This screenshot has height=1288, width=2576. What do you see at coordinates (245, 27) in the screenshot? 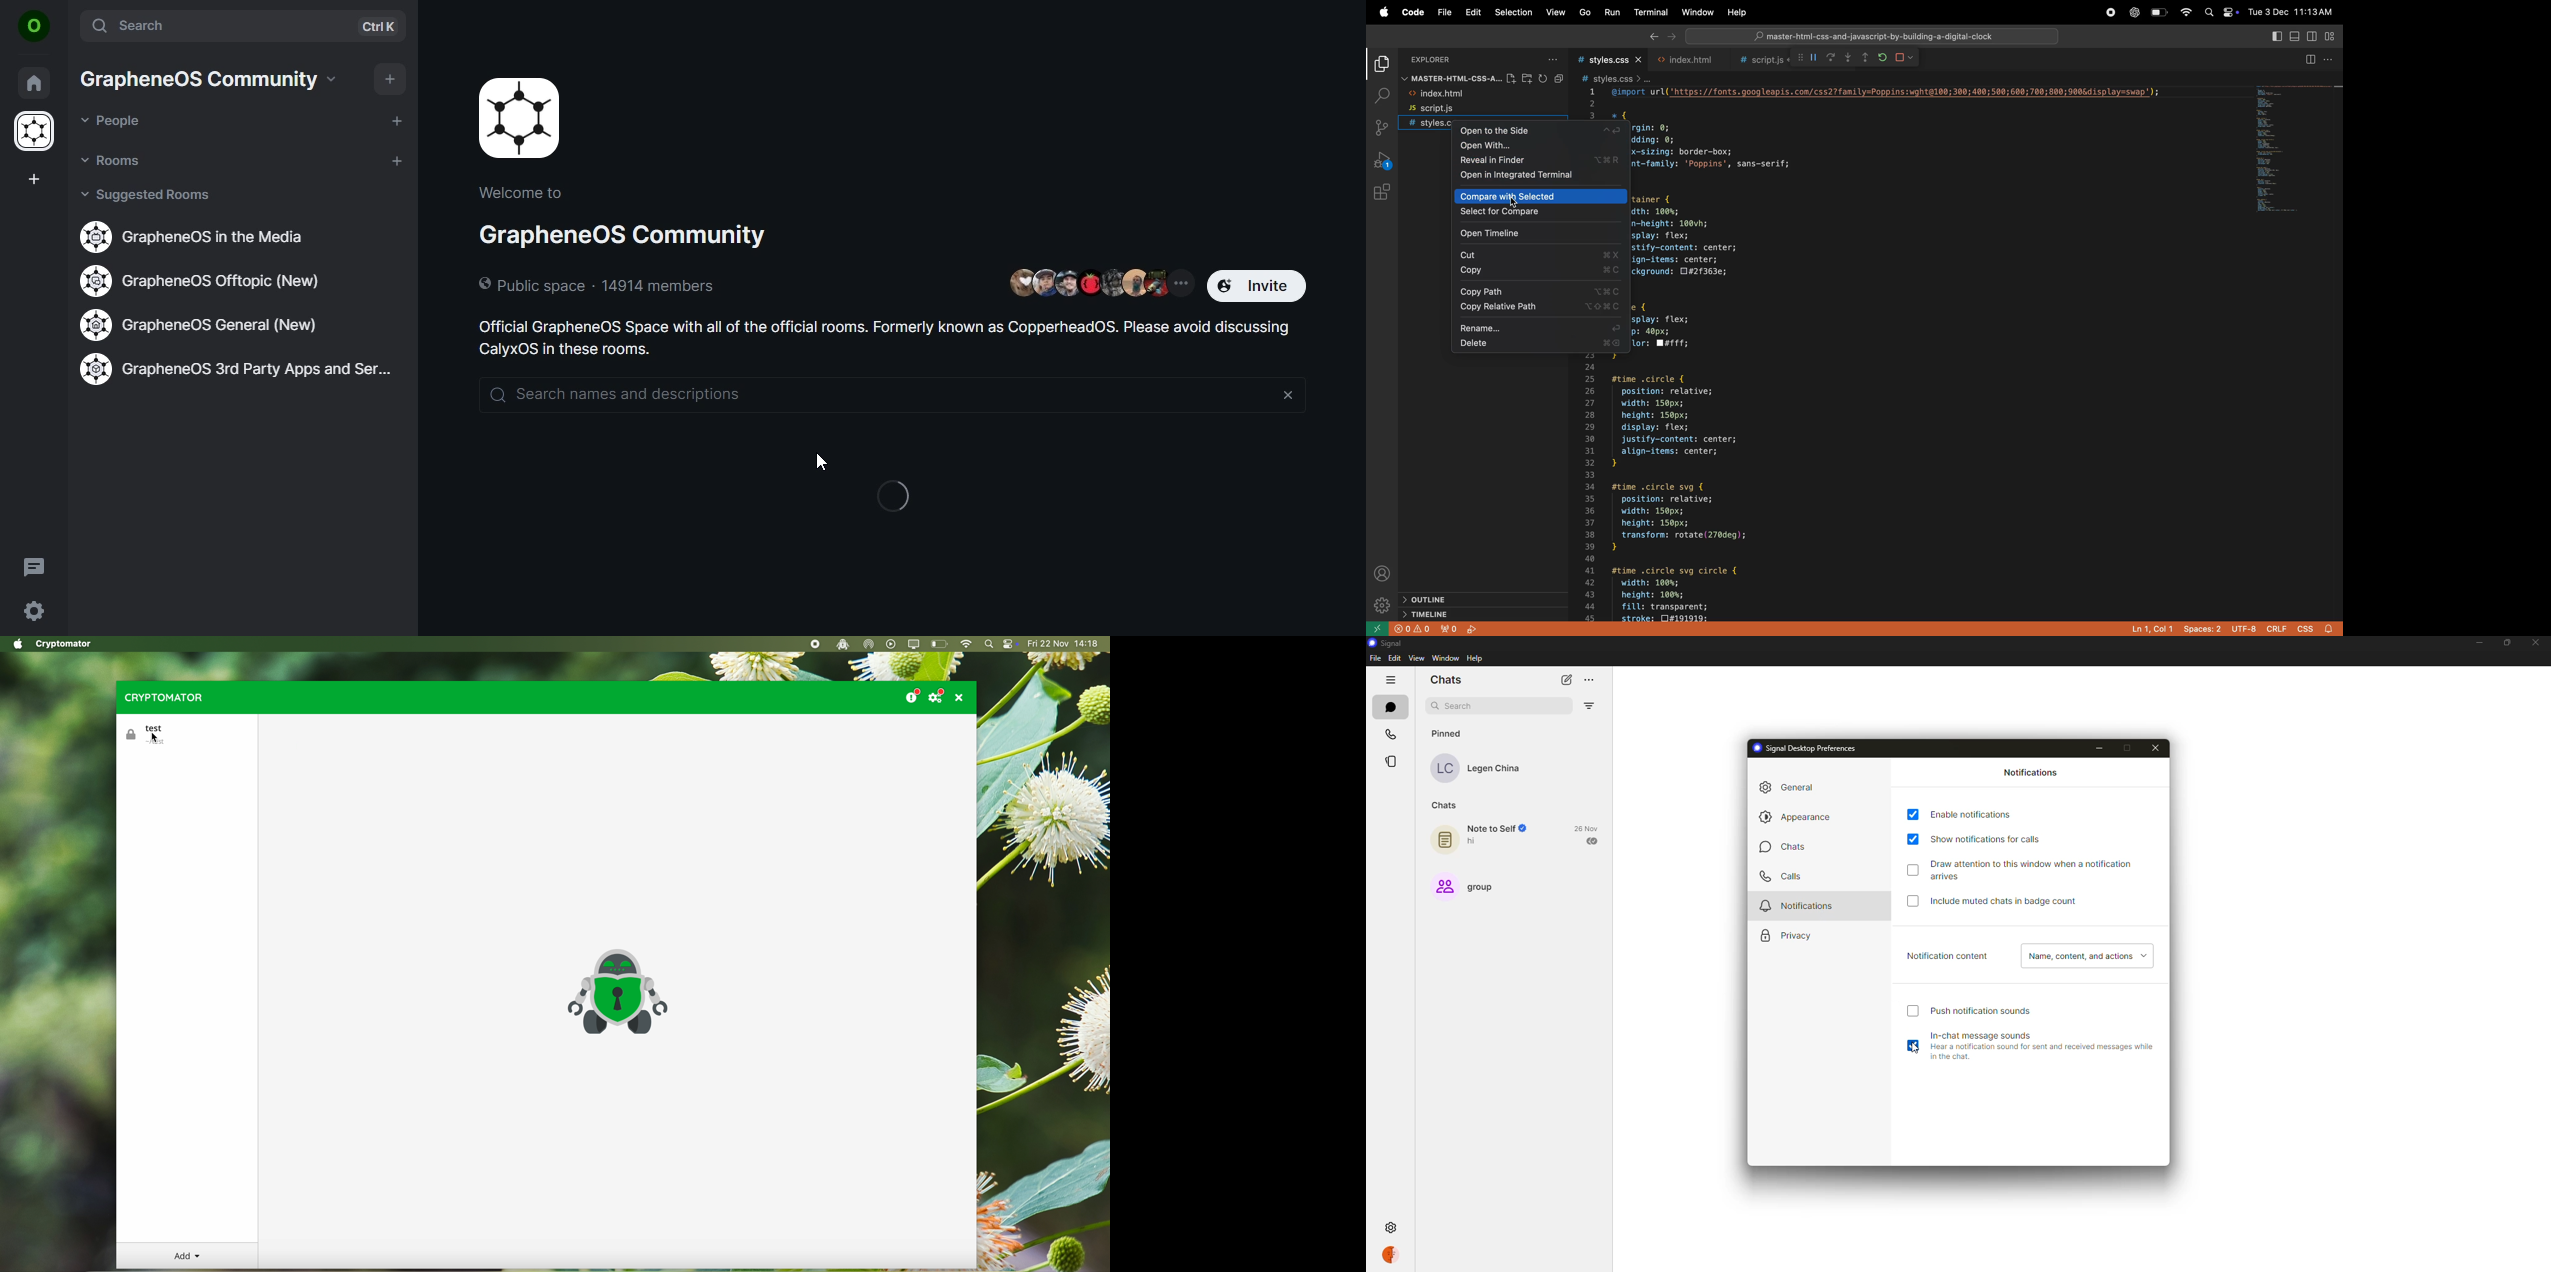
I see `search` at bounding box center [245, 27].